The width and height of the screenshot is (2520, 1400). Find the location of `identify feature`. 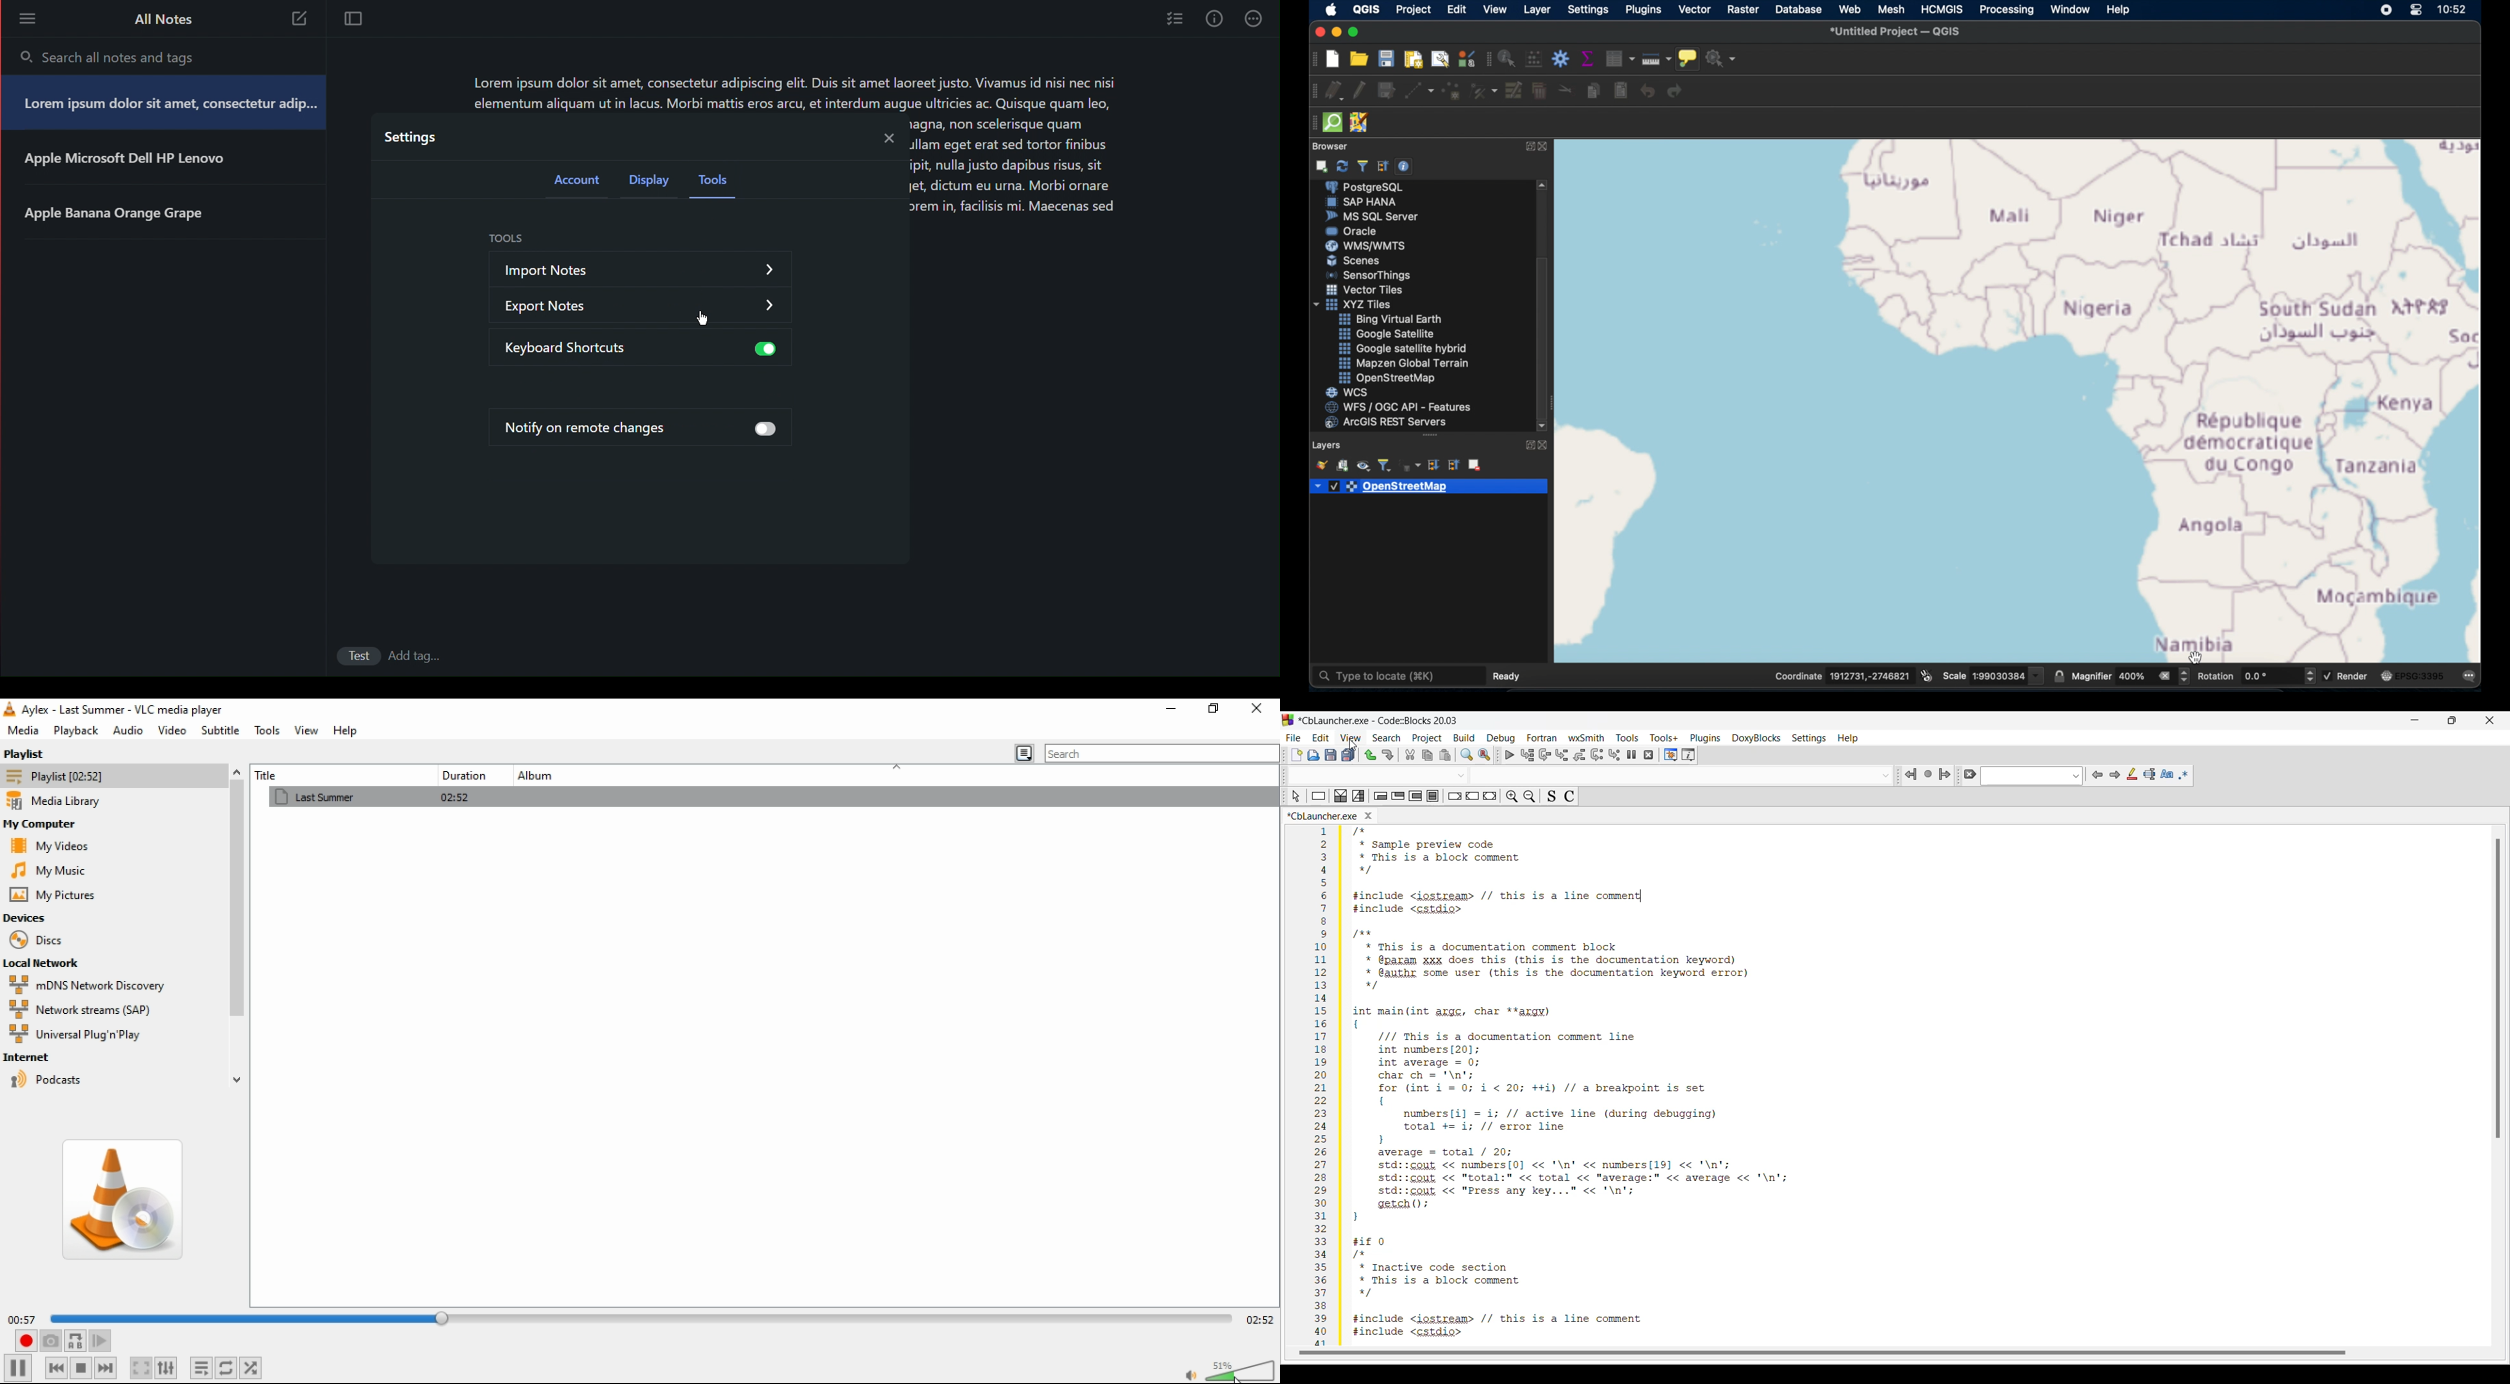

identify feature is located at coordinates (1507, 61).